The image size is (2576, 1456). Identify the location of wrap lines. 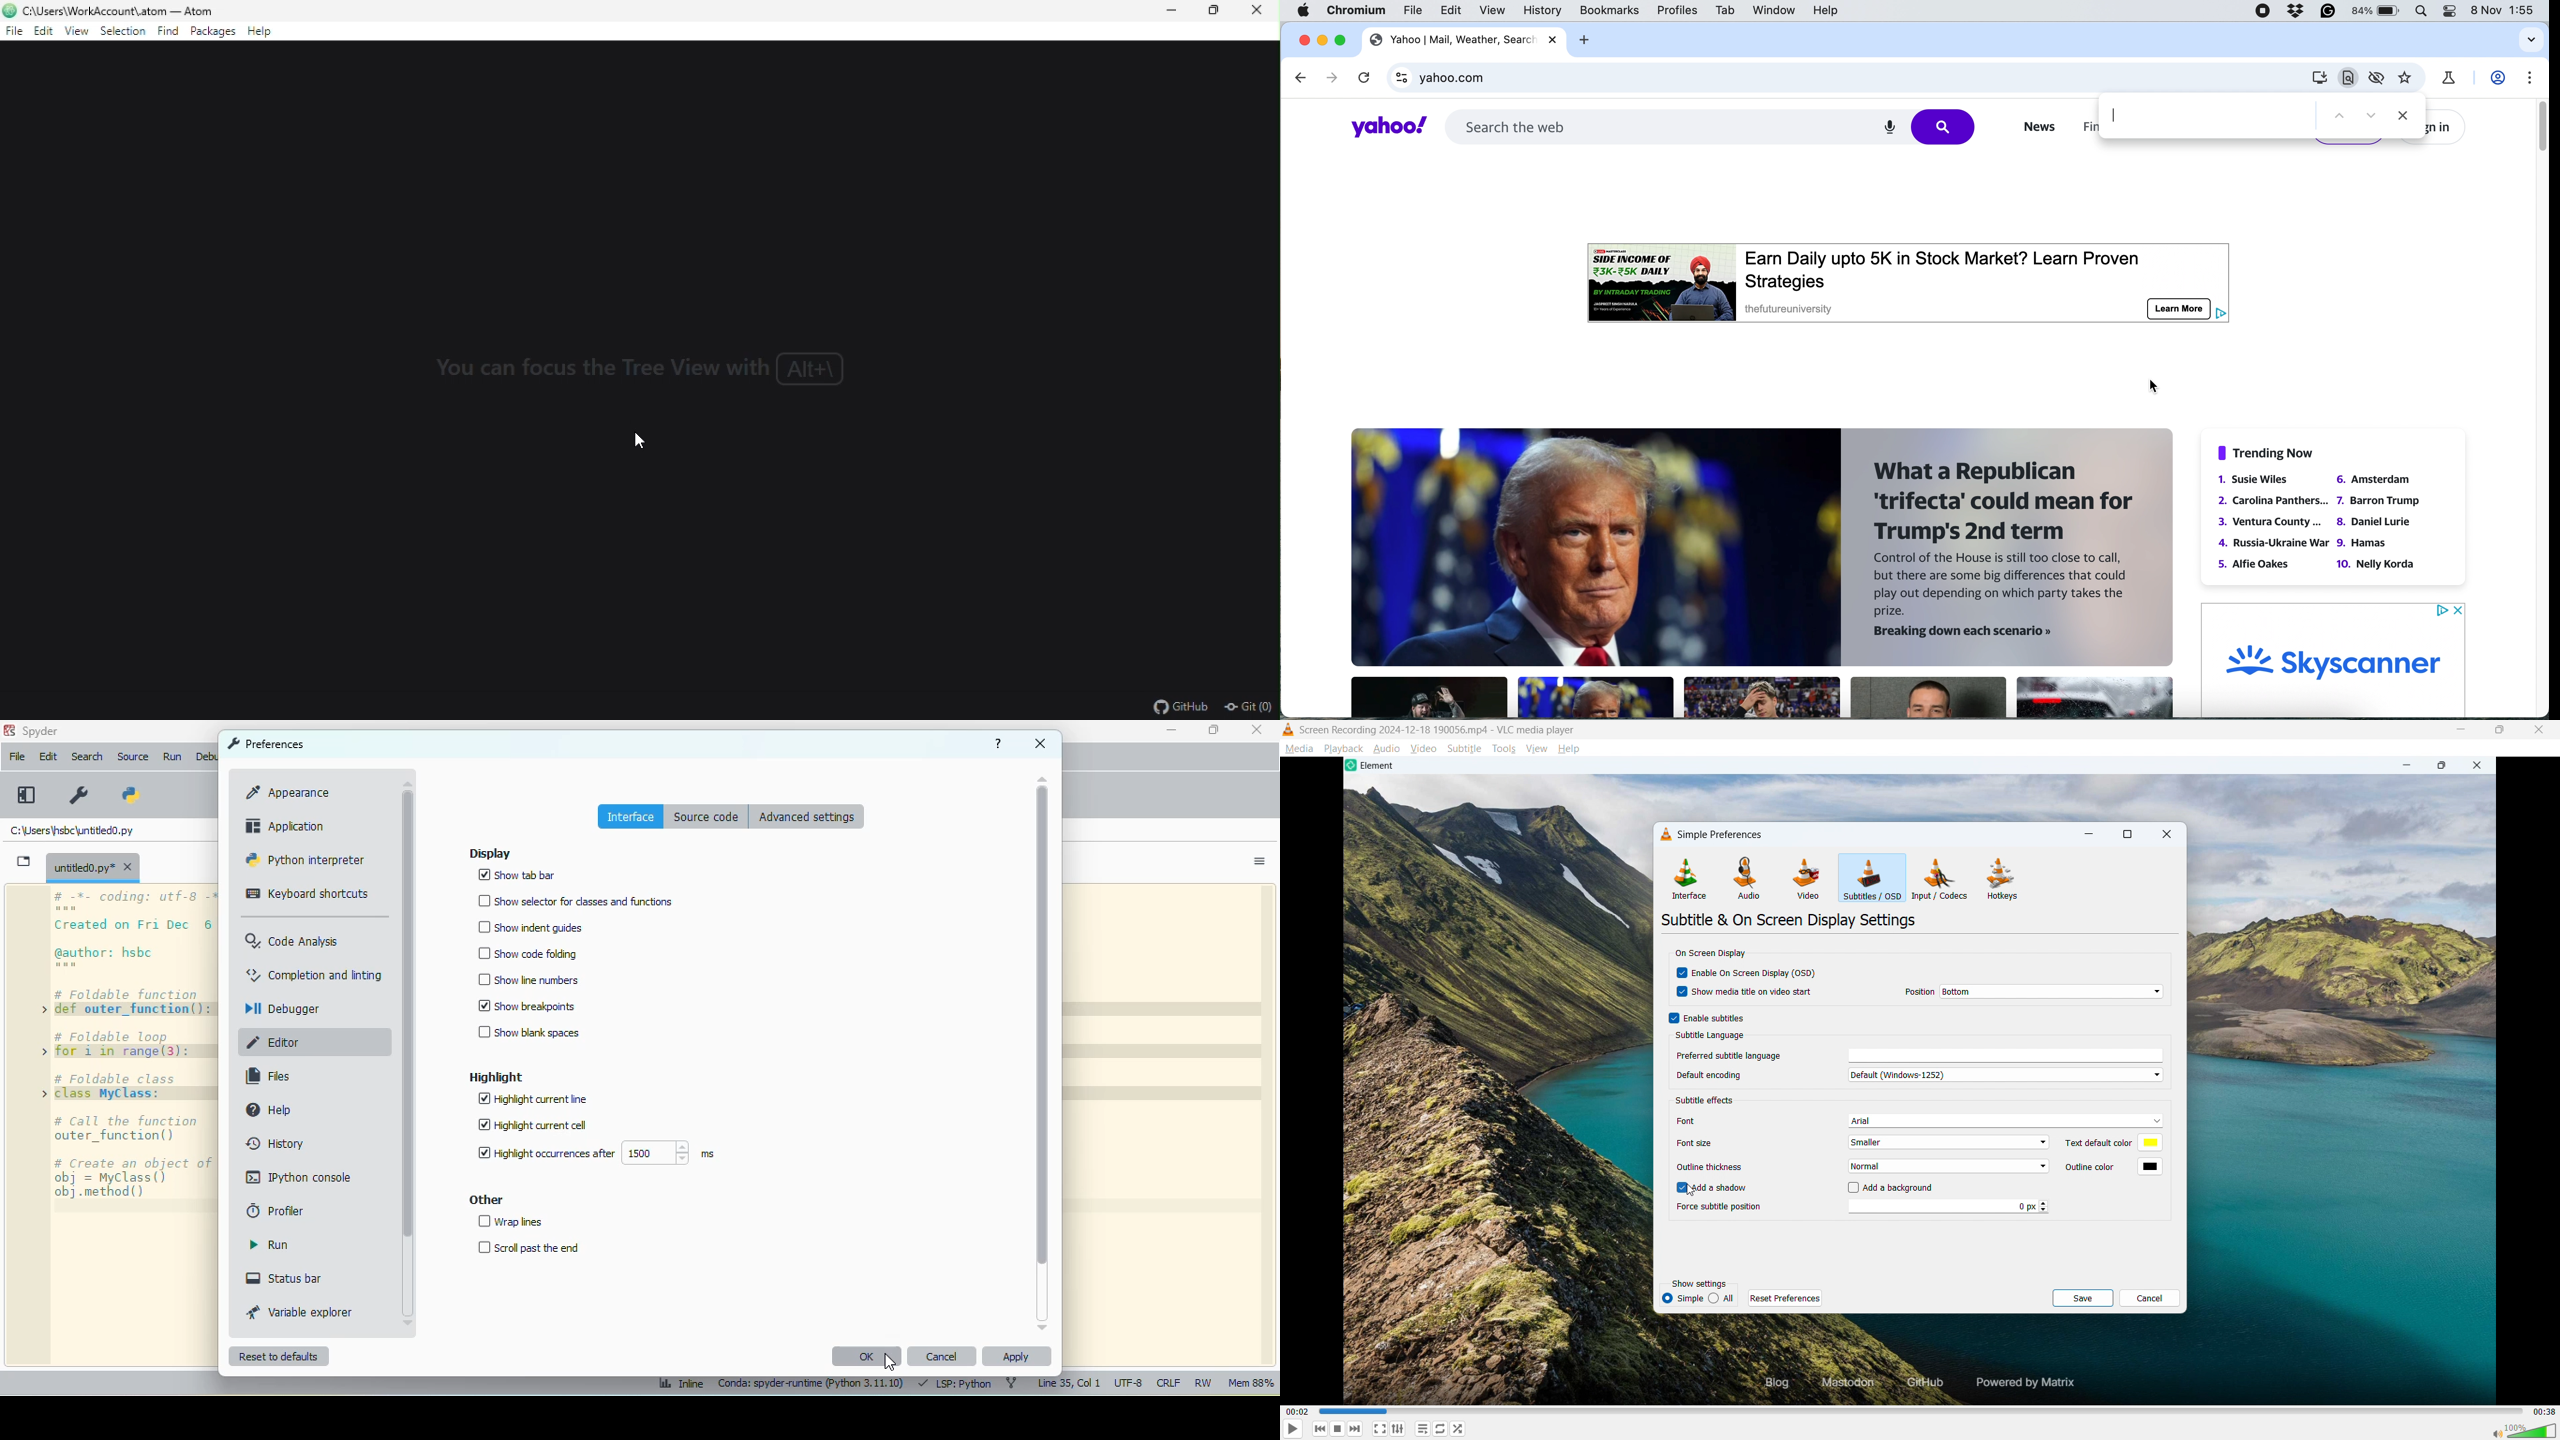
(512, 1222).